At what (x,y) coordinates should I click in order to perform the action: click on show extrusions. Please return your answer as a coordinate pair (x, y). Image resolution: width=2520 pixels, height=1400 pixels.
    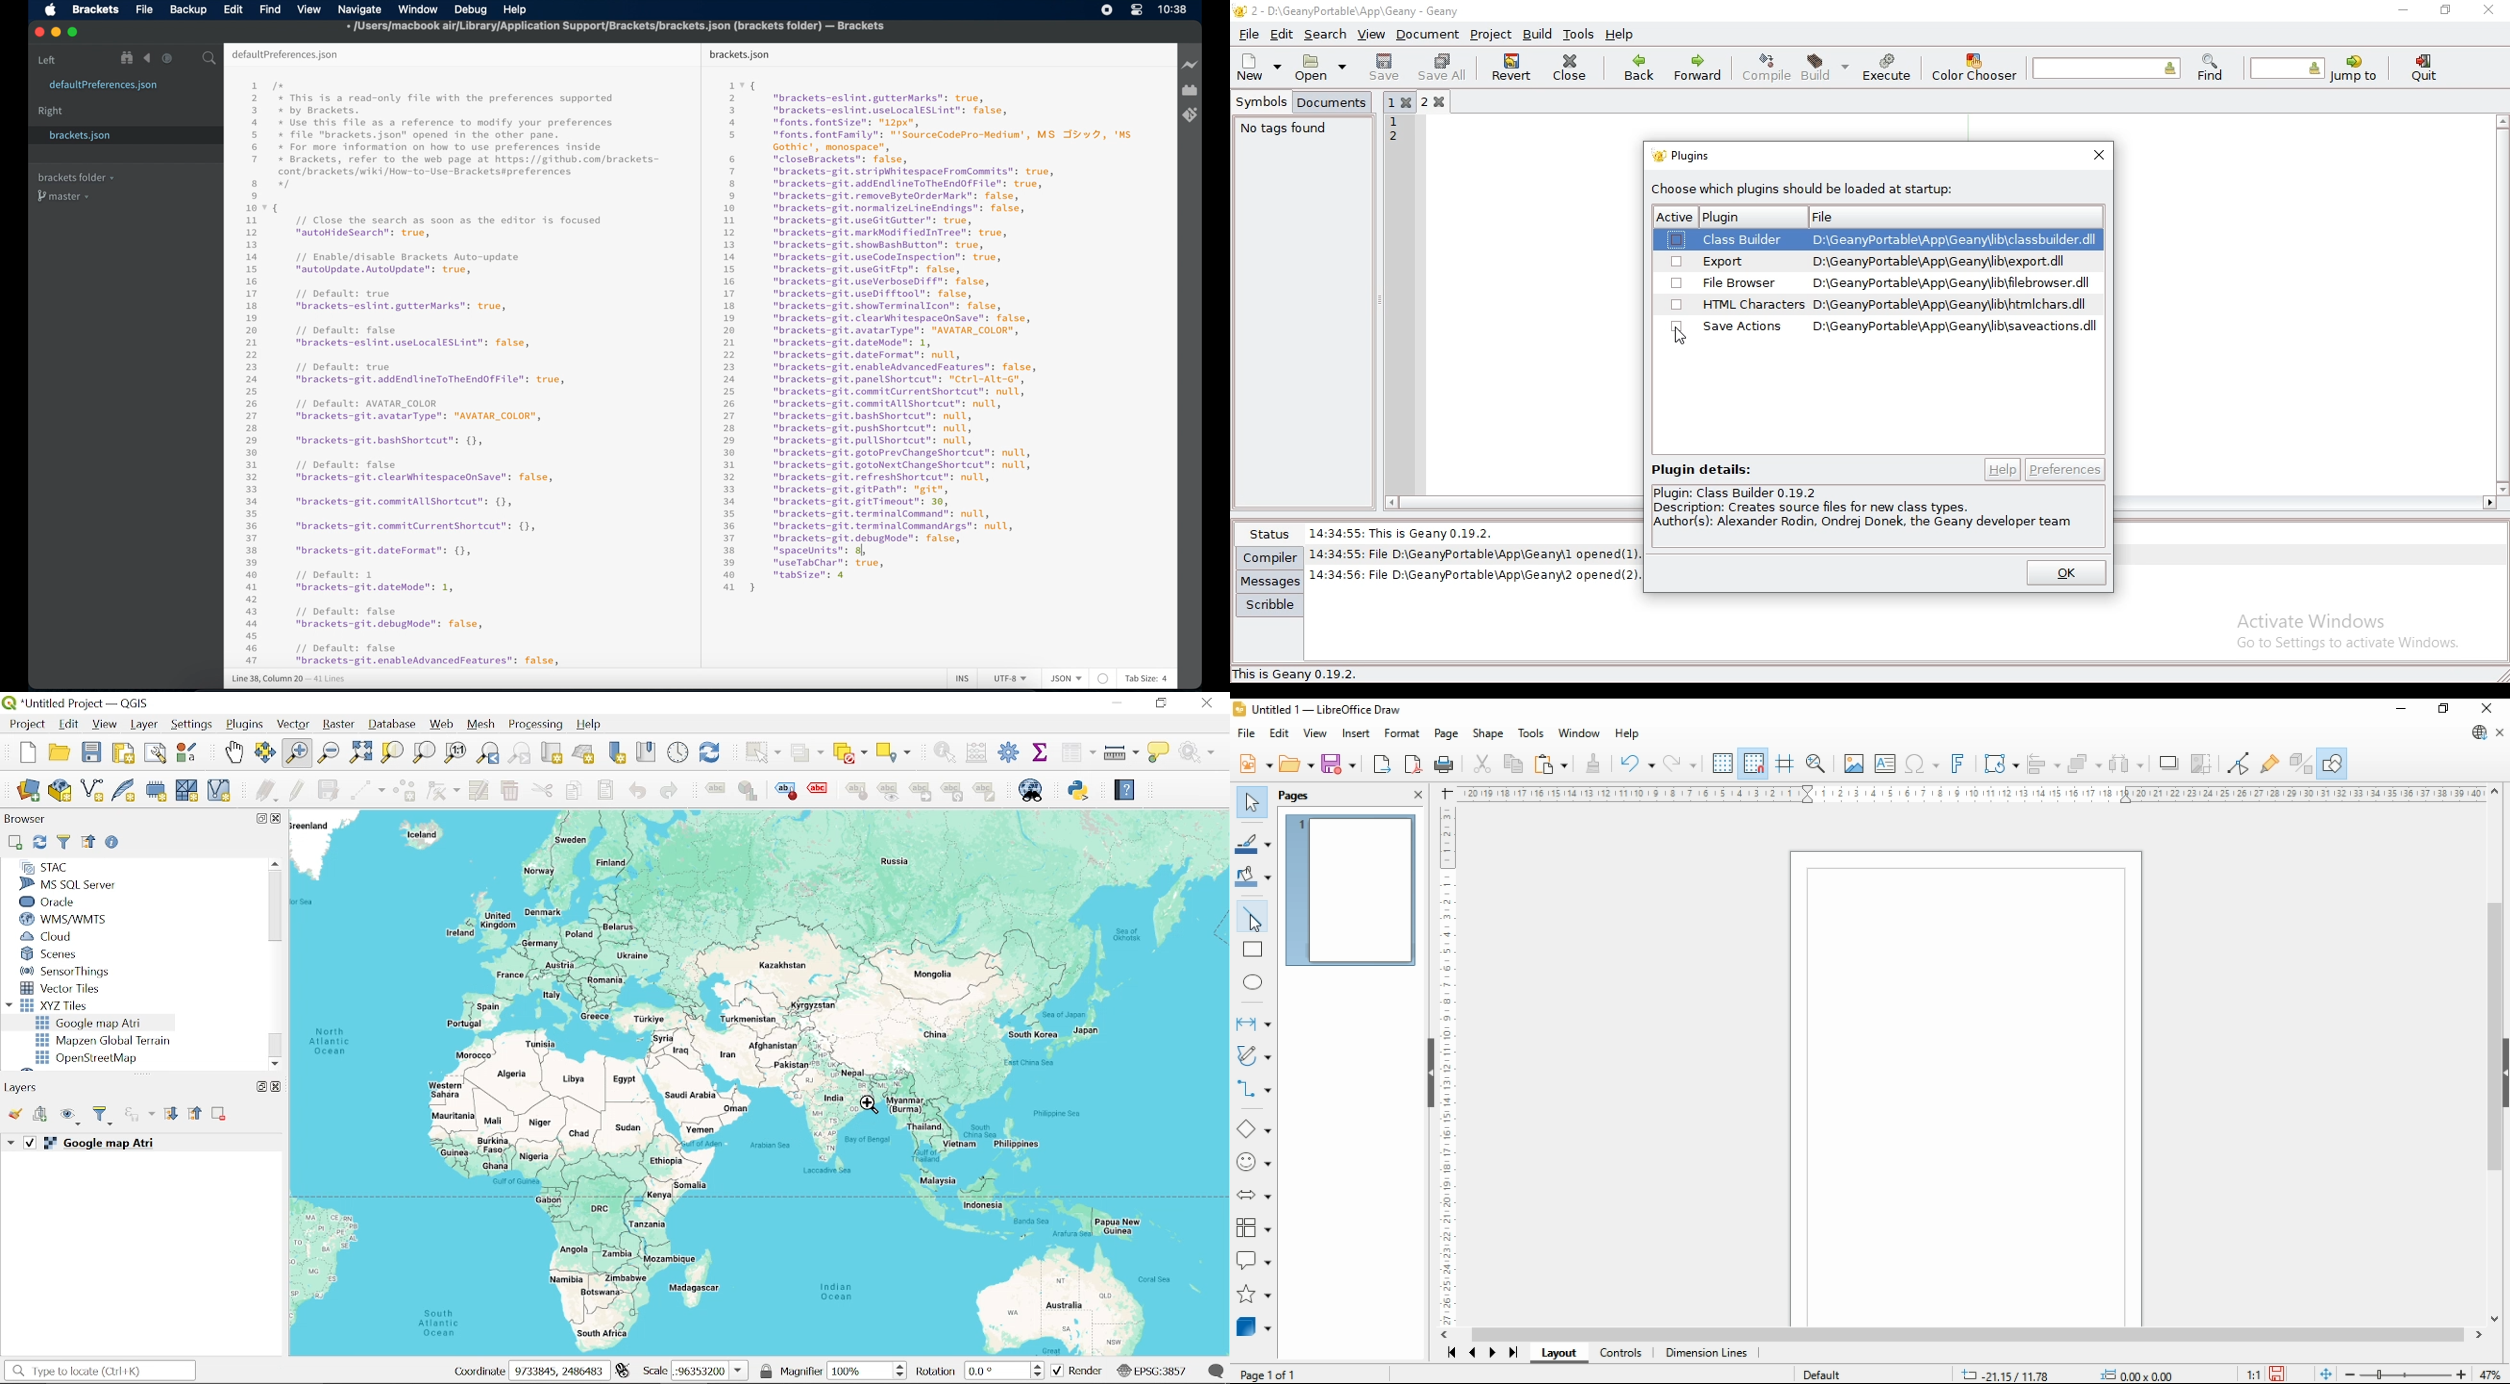
    Looking at the image, I should click on (2300, 763).